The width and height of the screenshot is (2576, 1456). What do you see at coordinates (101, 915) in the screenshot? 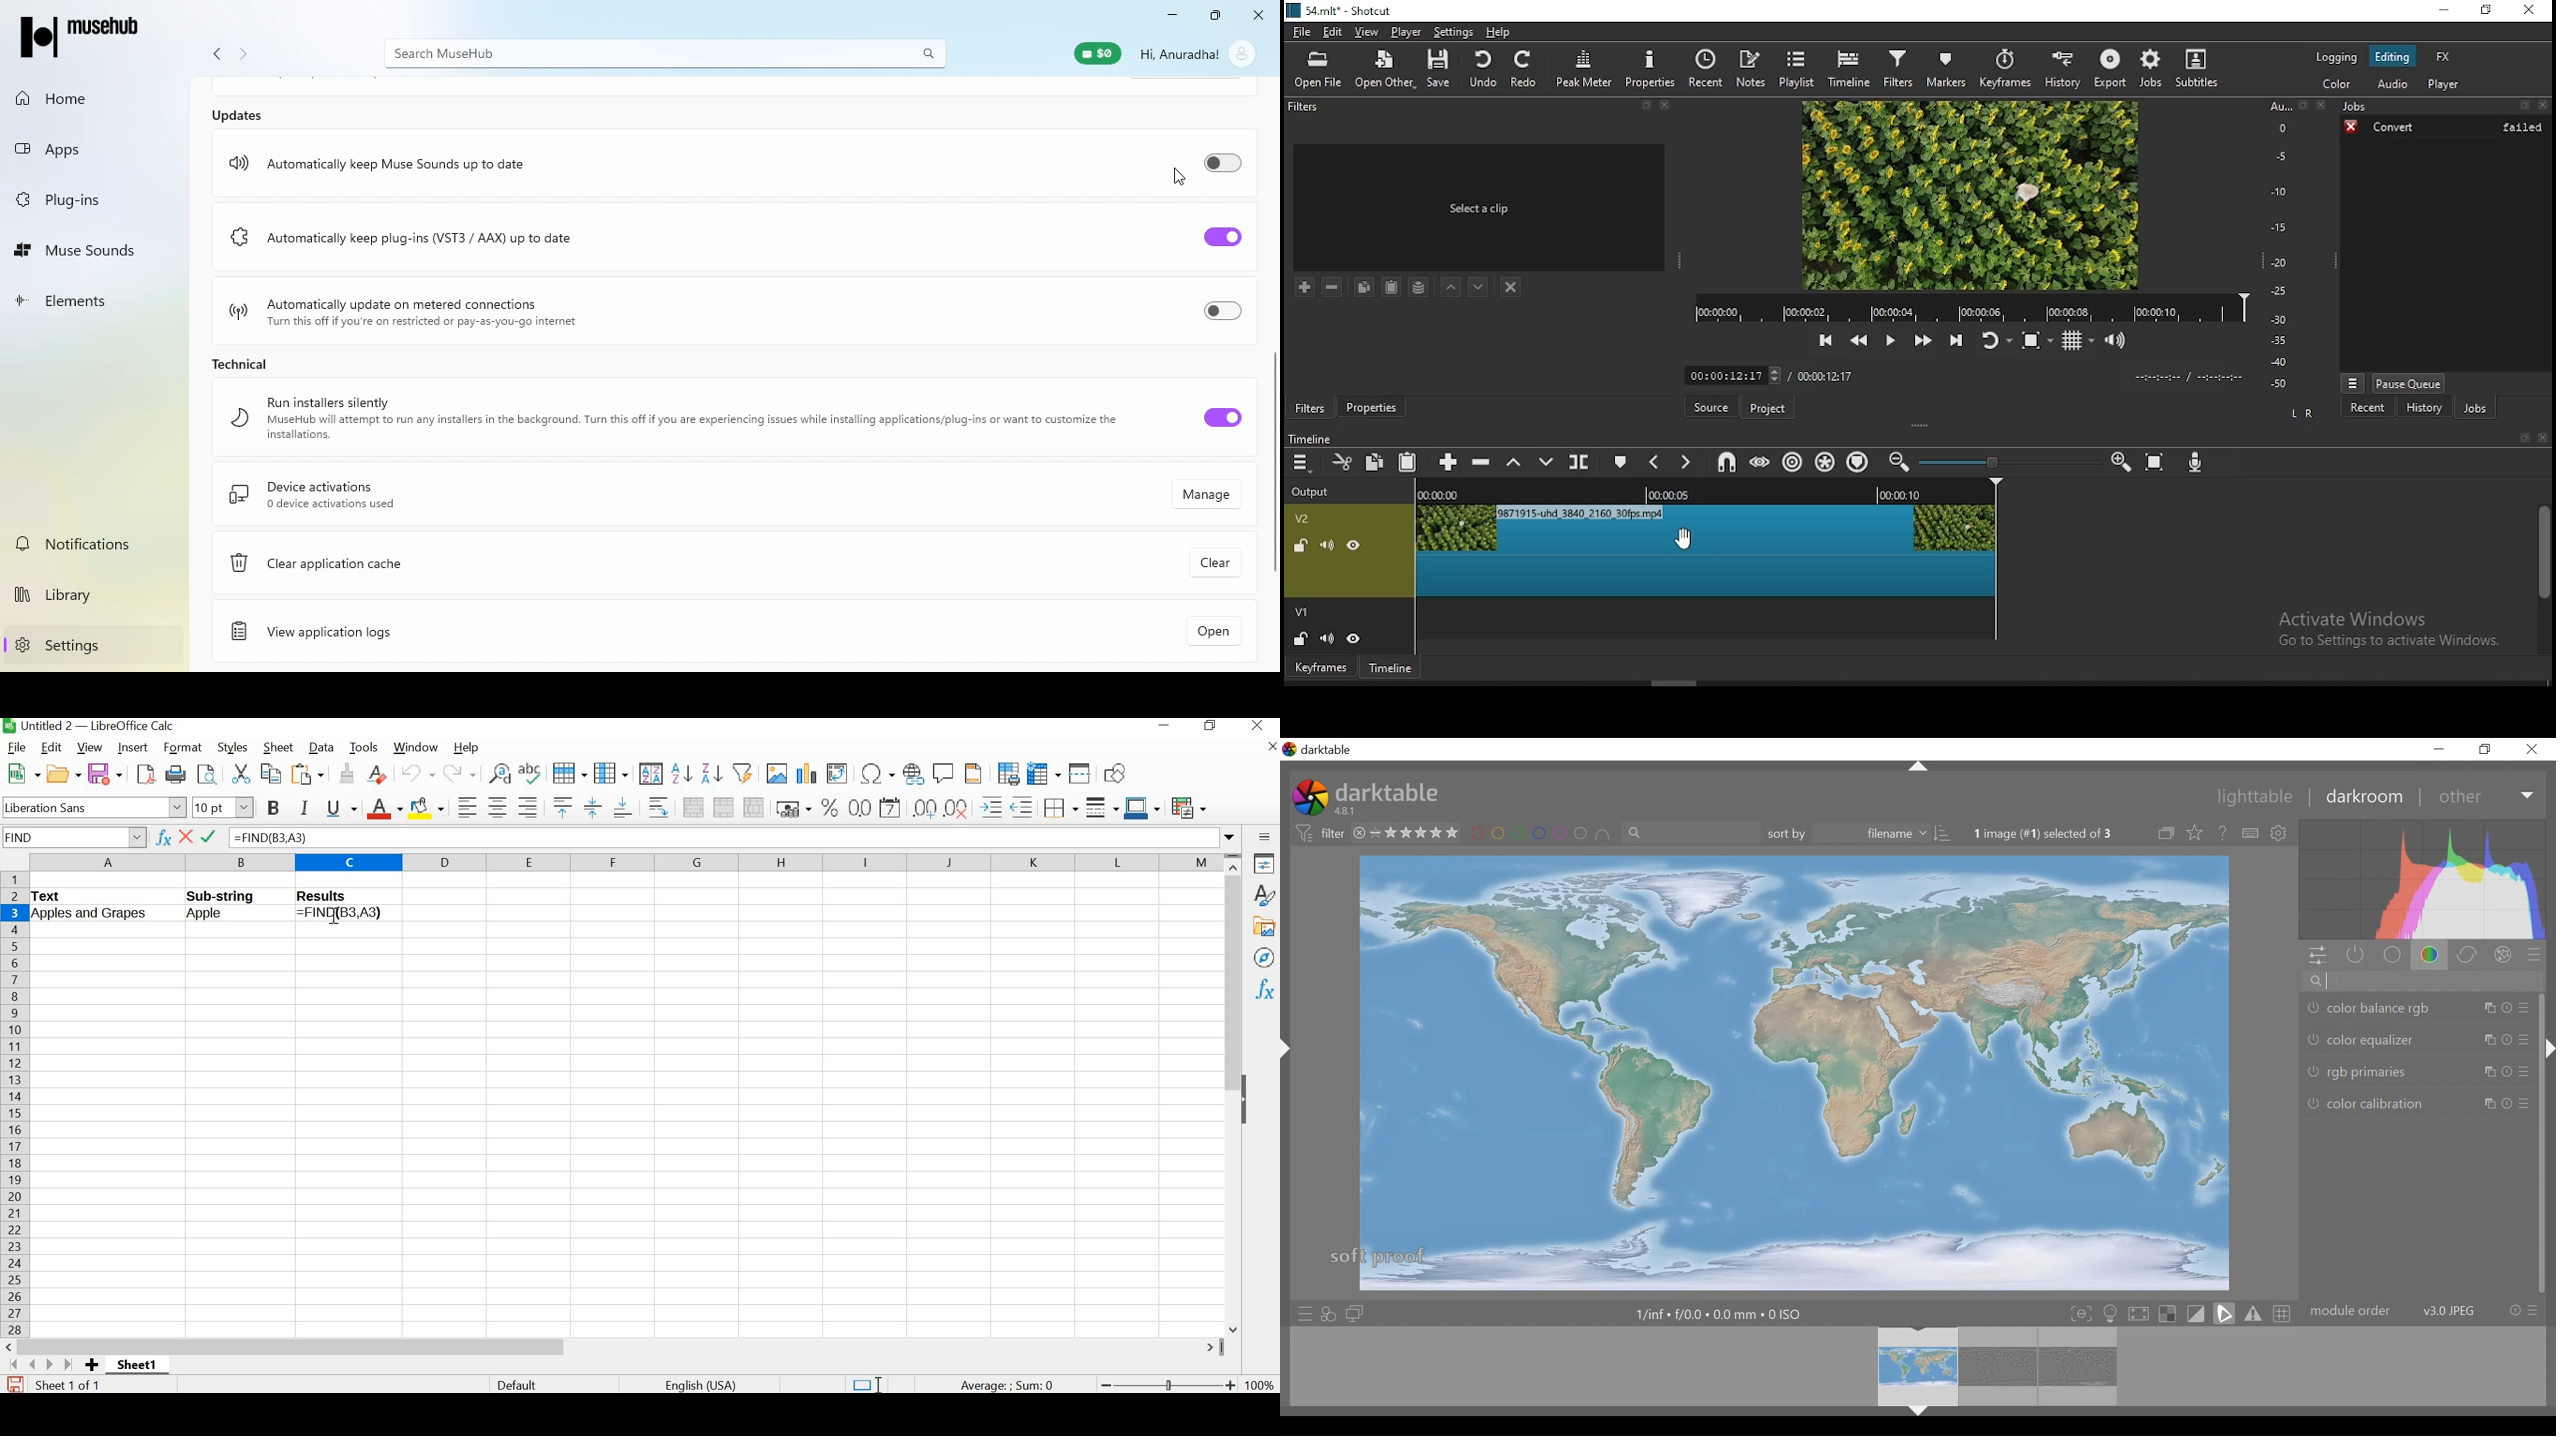
I see `Apples and grapes` at bounding box center [101, 915].